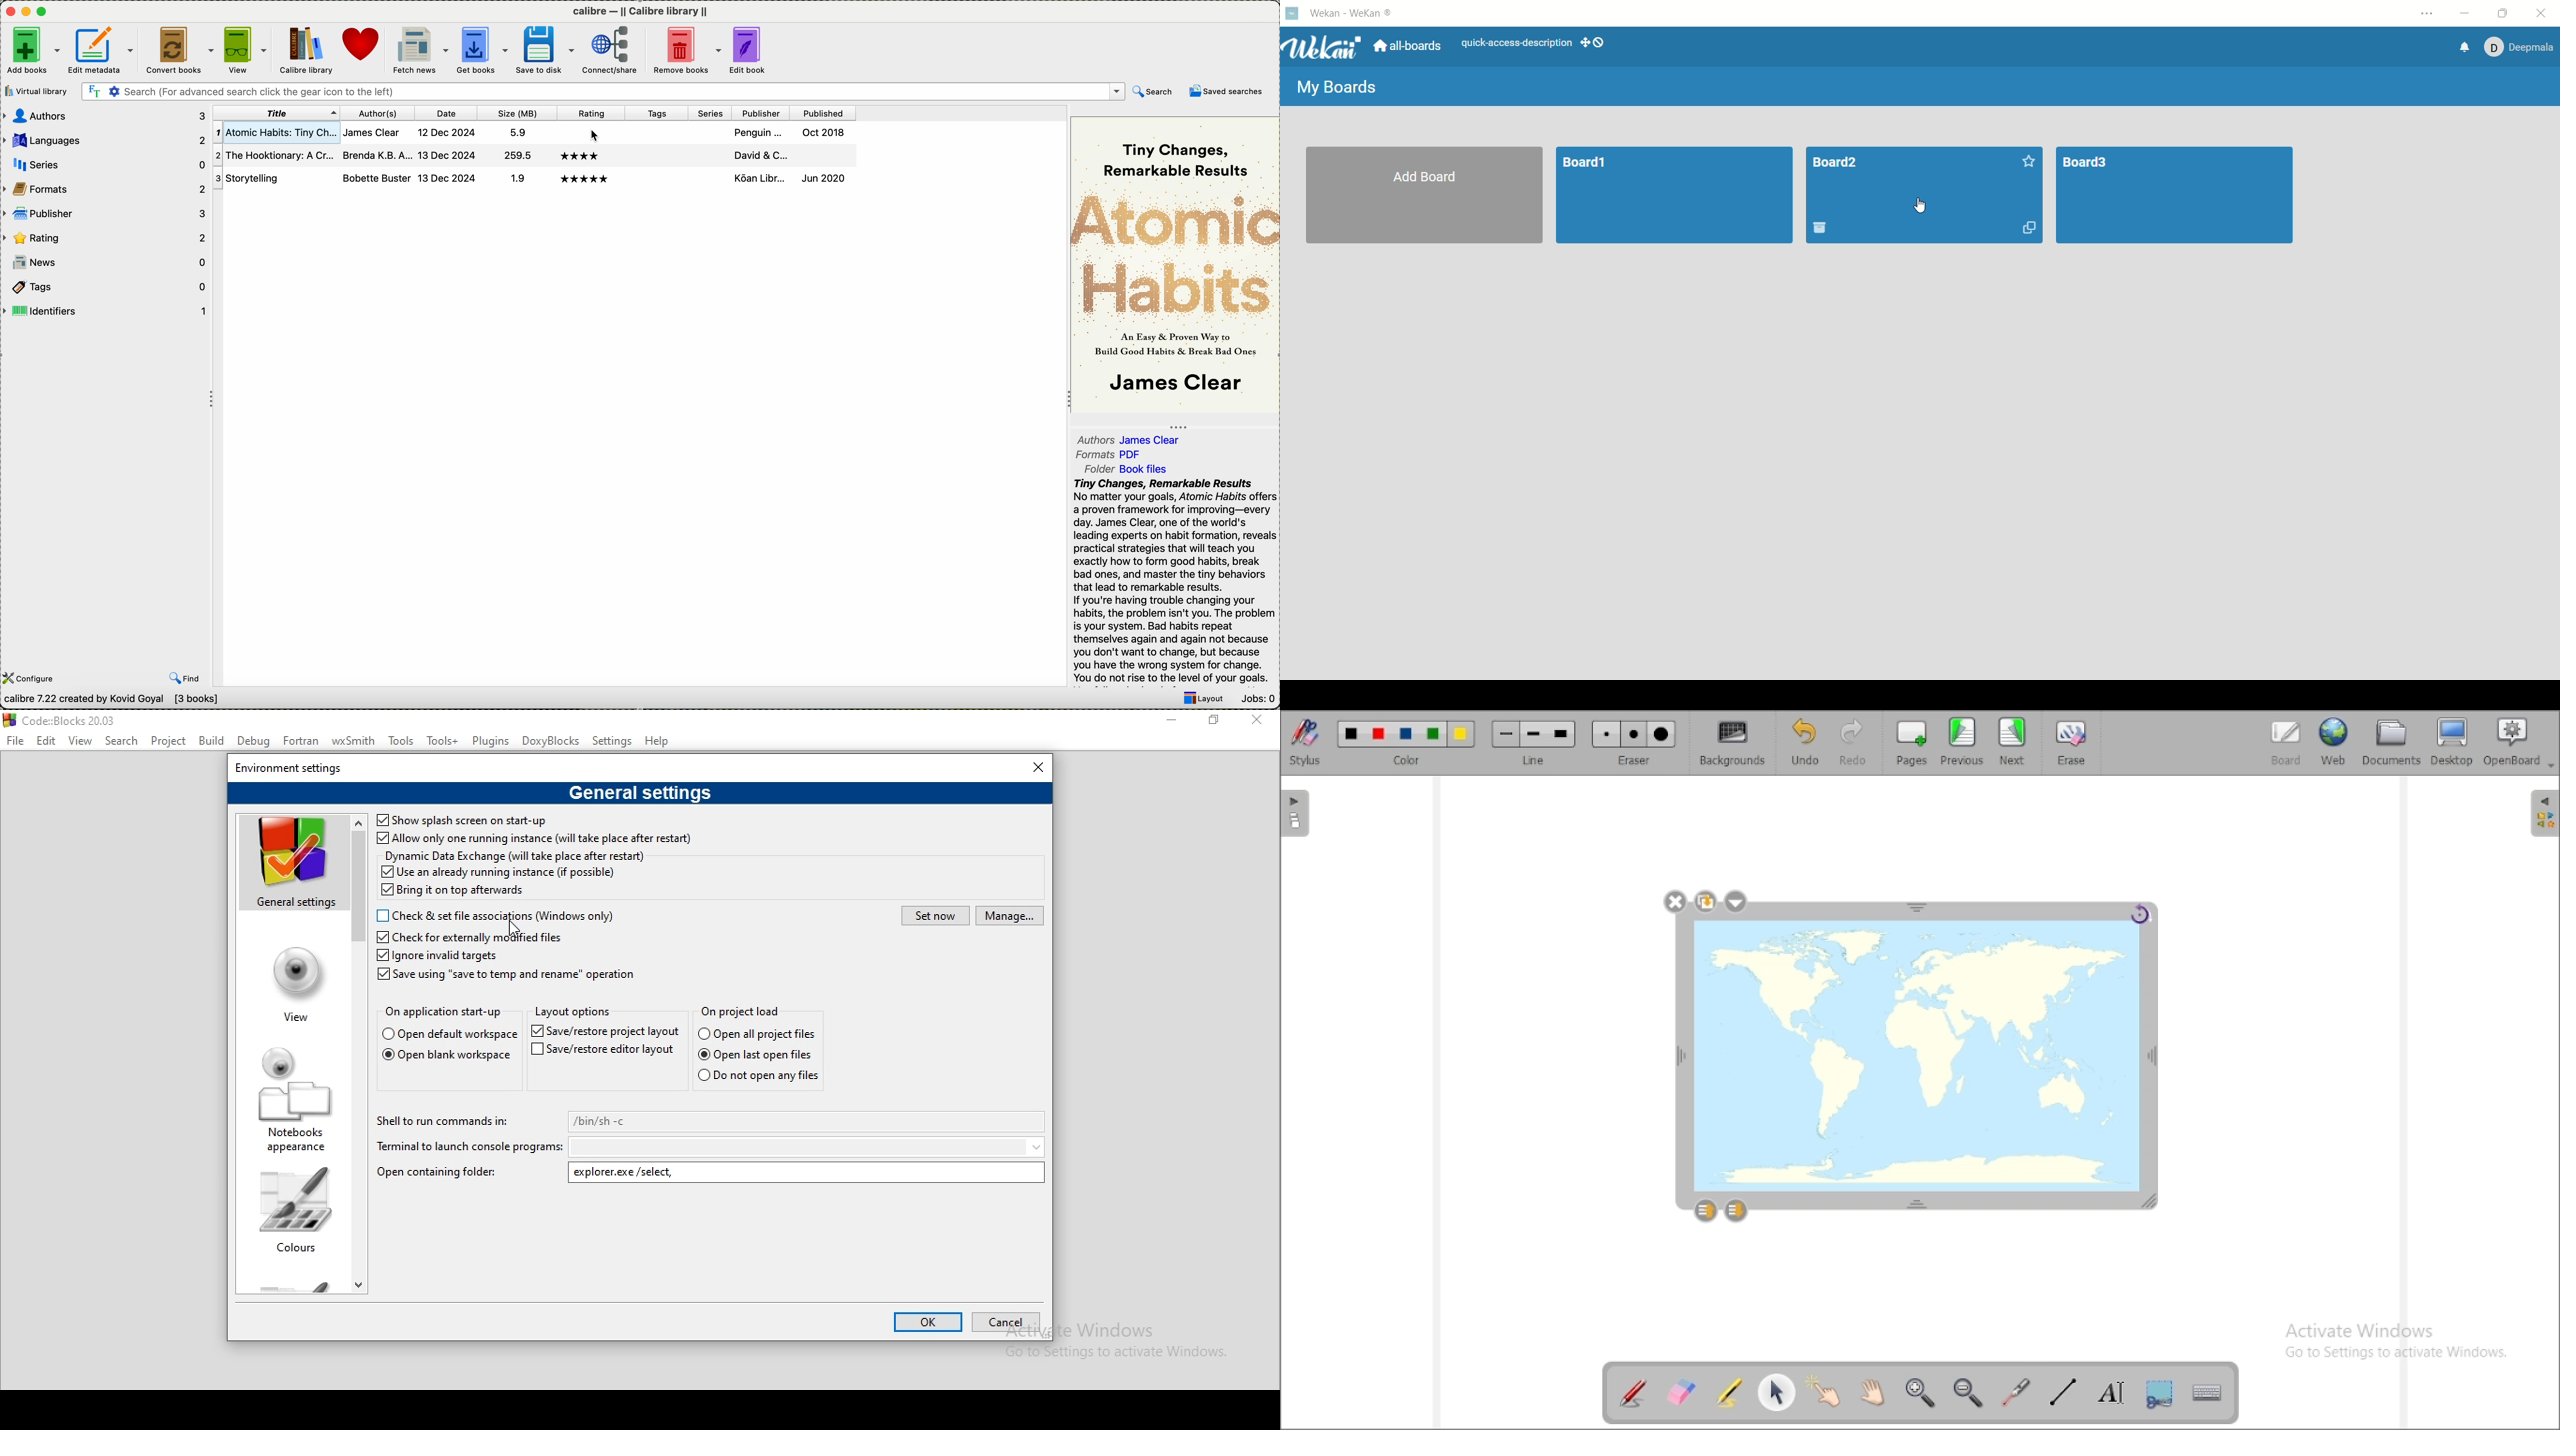 Image resolution: width=2576 pixels, height=1456 pixels. I want to click on title, so click(276, 112).